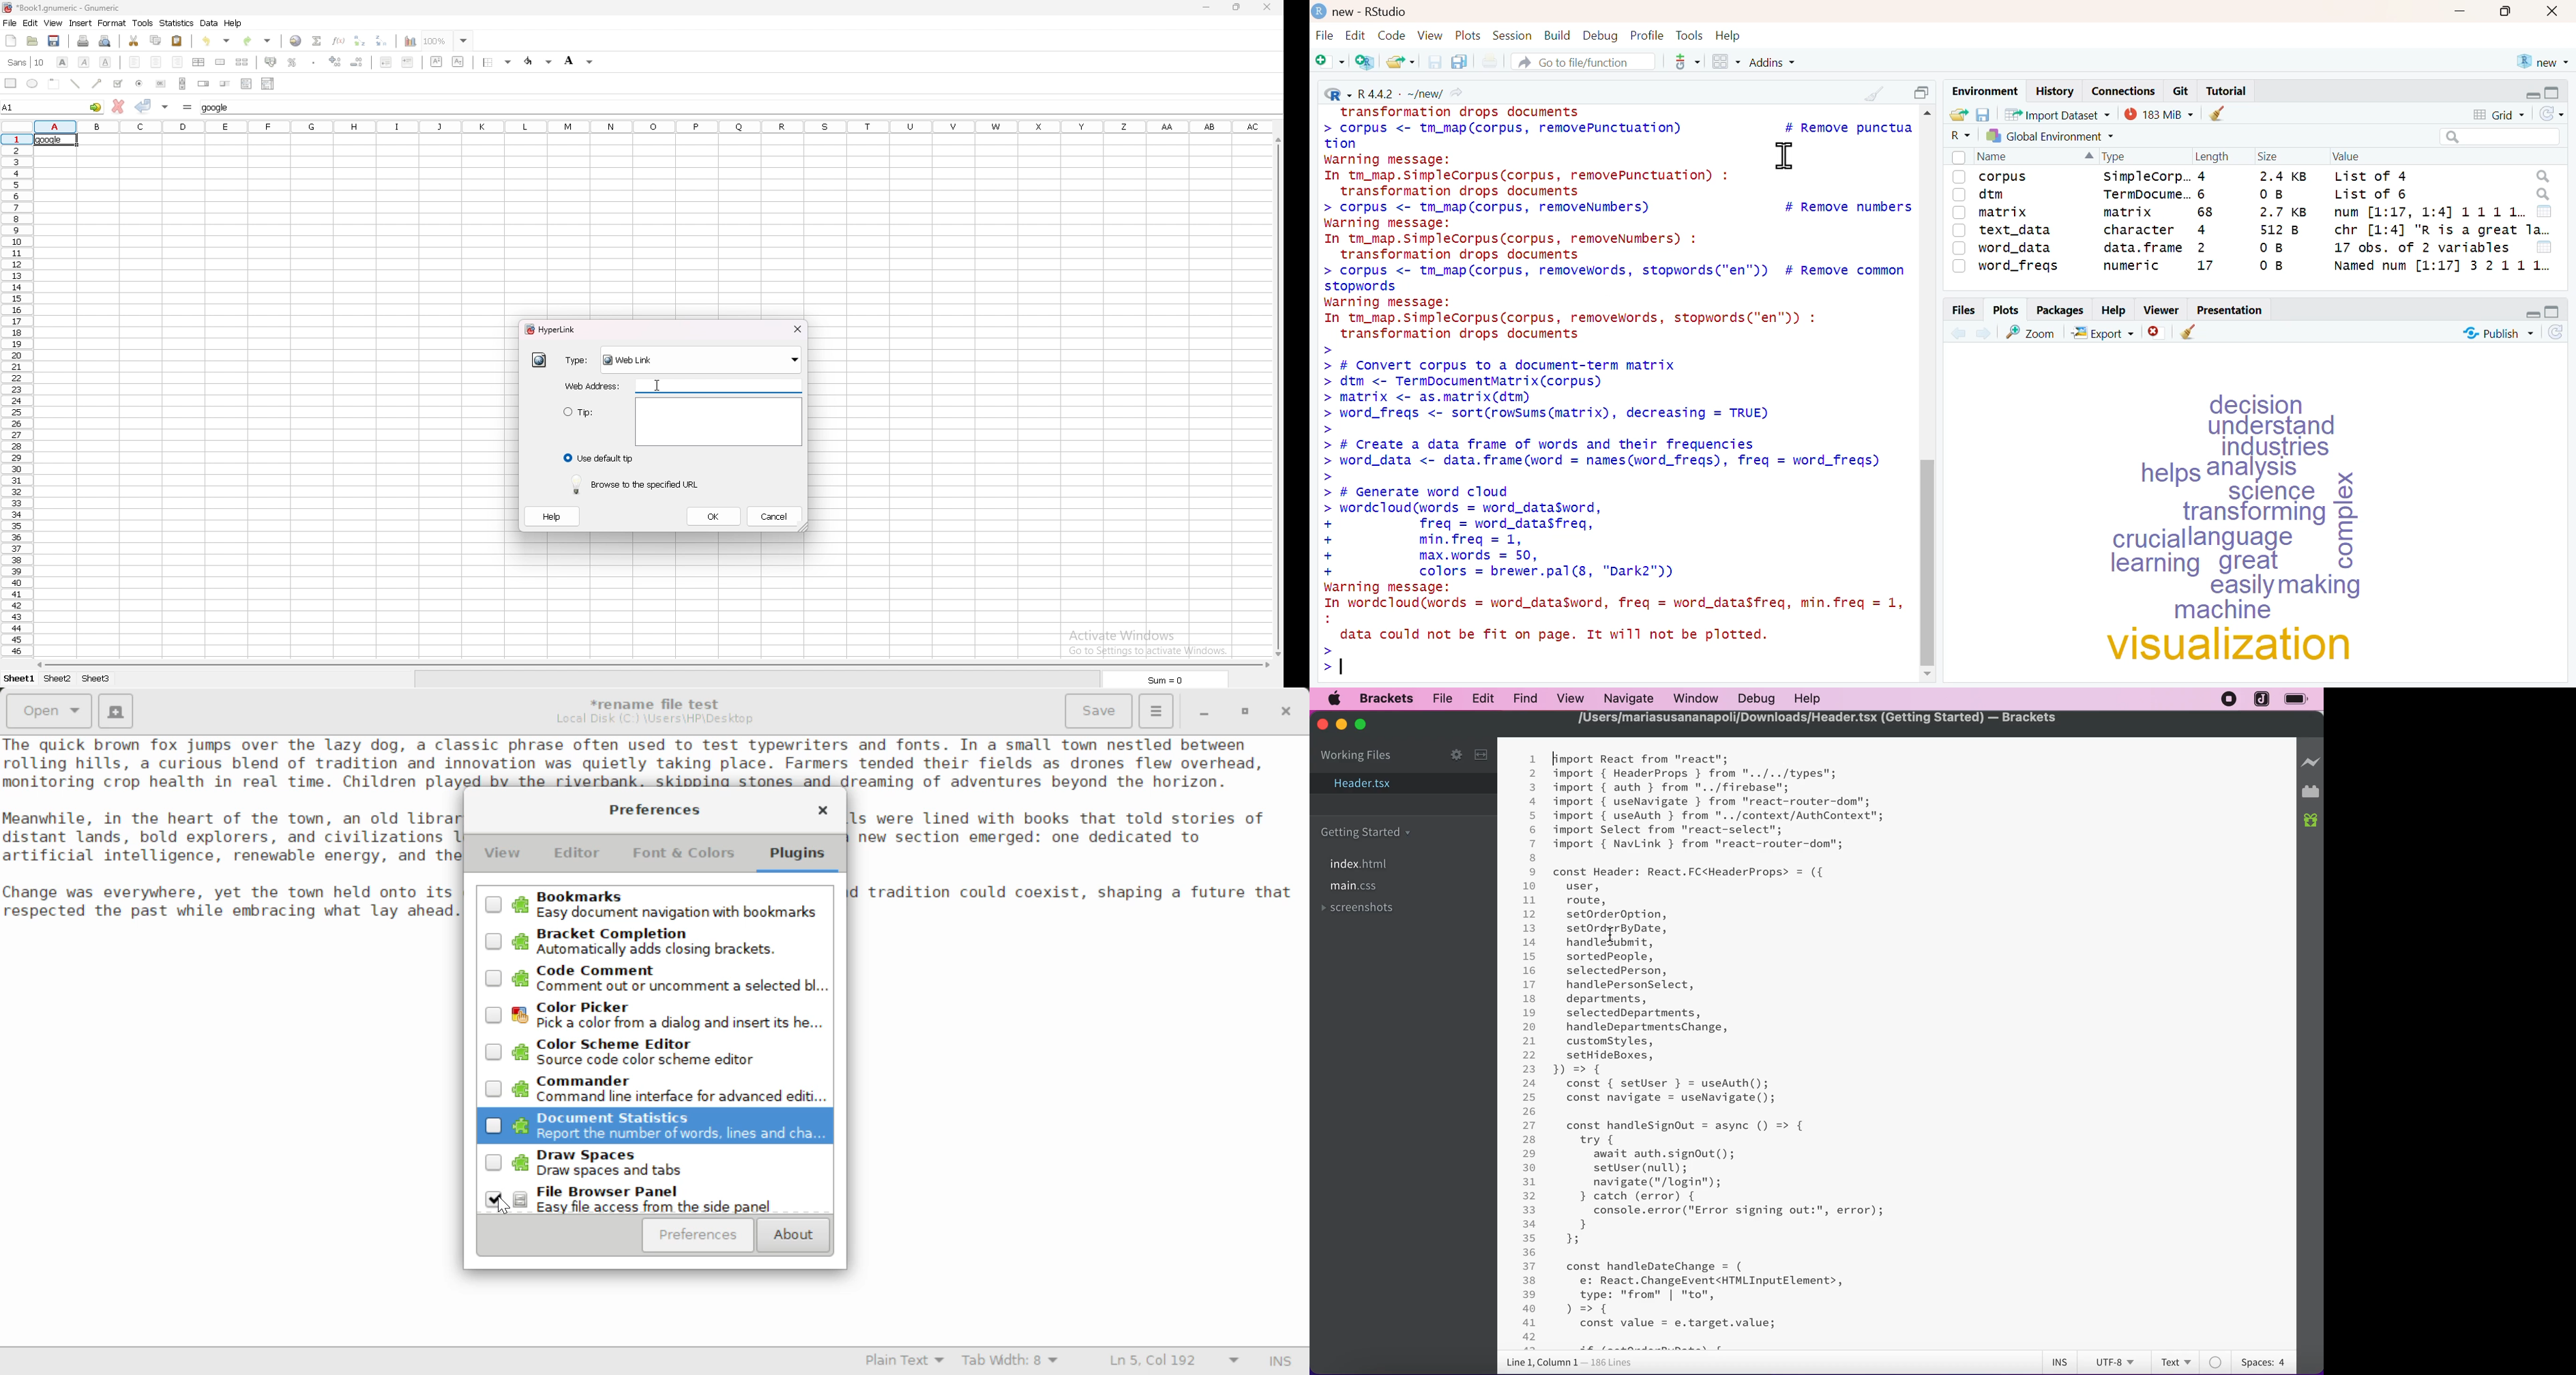  Describe the element at coordinates (1927, 114) in the screenshot. I see `scroll up` at that location.